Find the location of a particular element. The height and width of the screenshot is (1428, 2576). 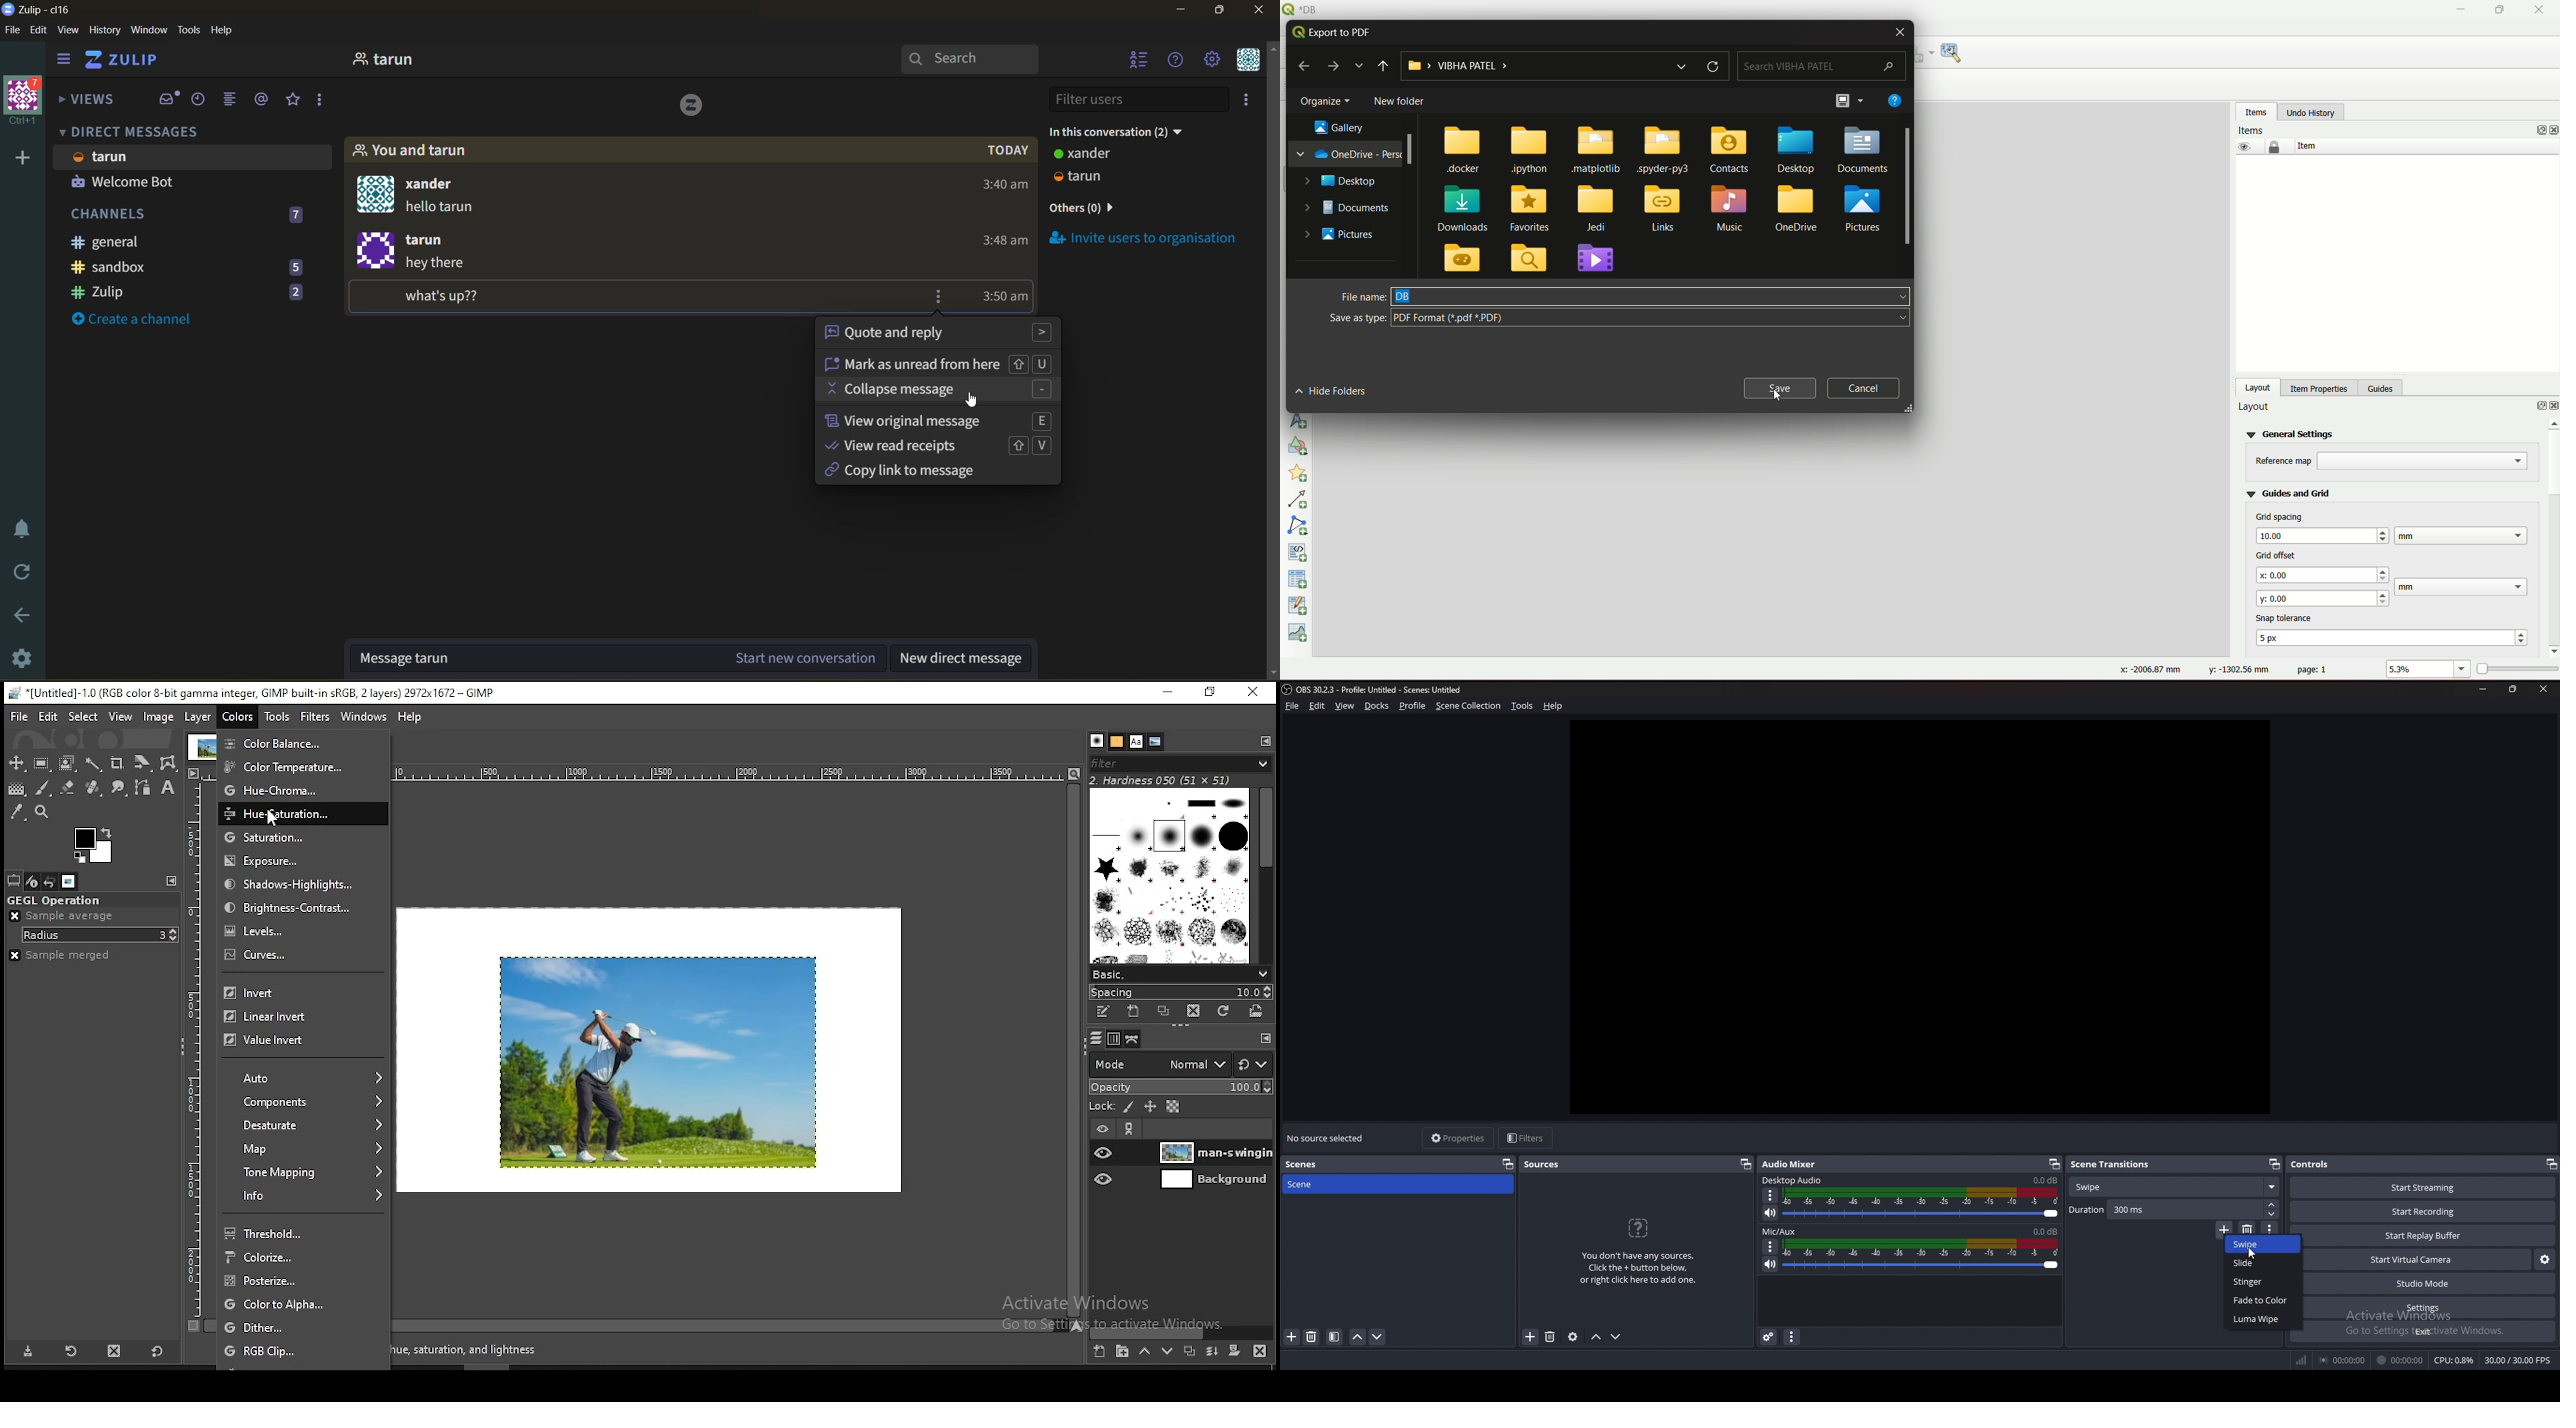

guides and grid is located at coordinates (2289, 493).